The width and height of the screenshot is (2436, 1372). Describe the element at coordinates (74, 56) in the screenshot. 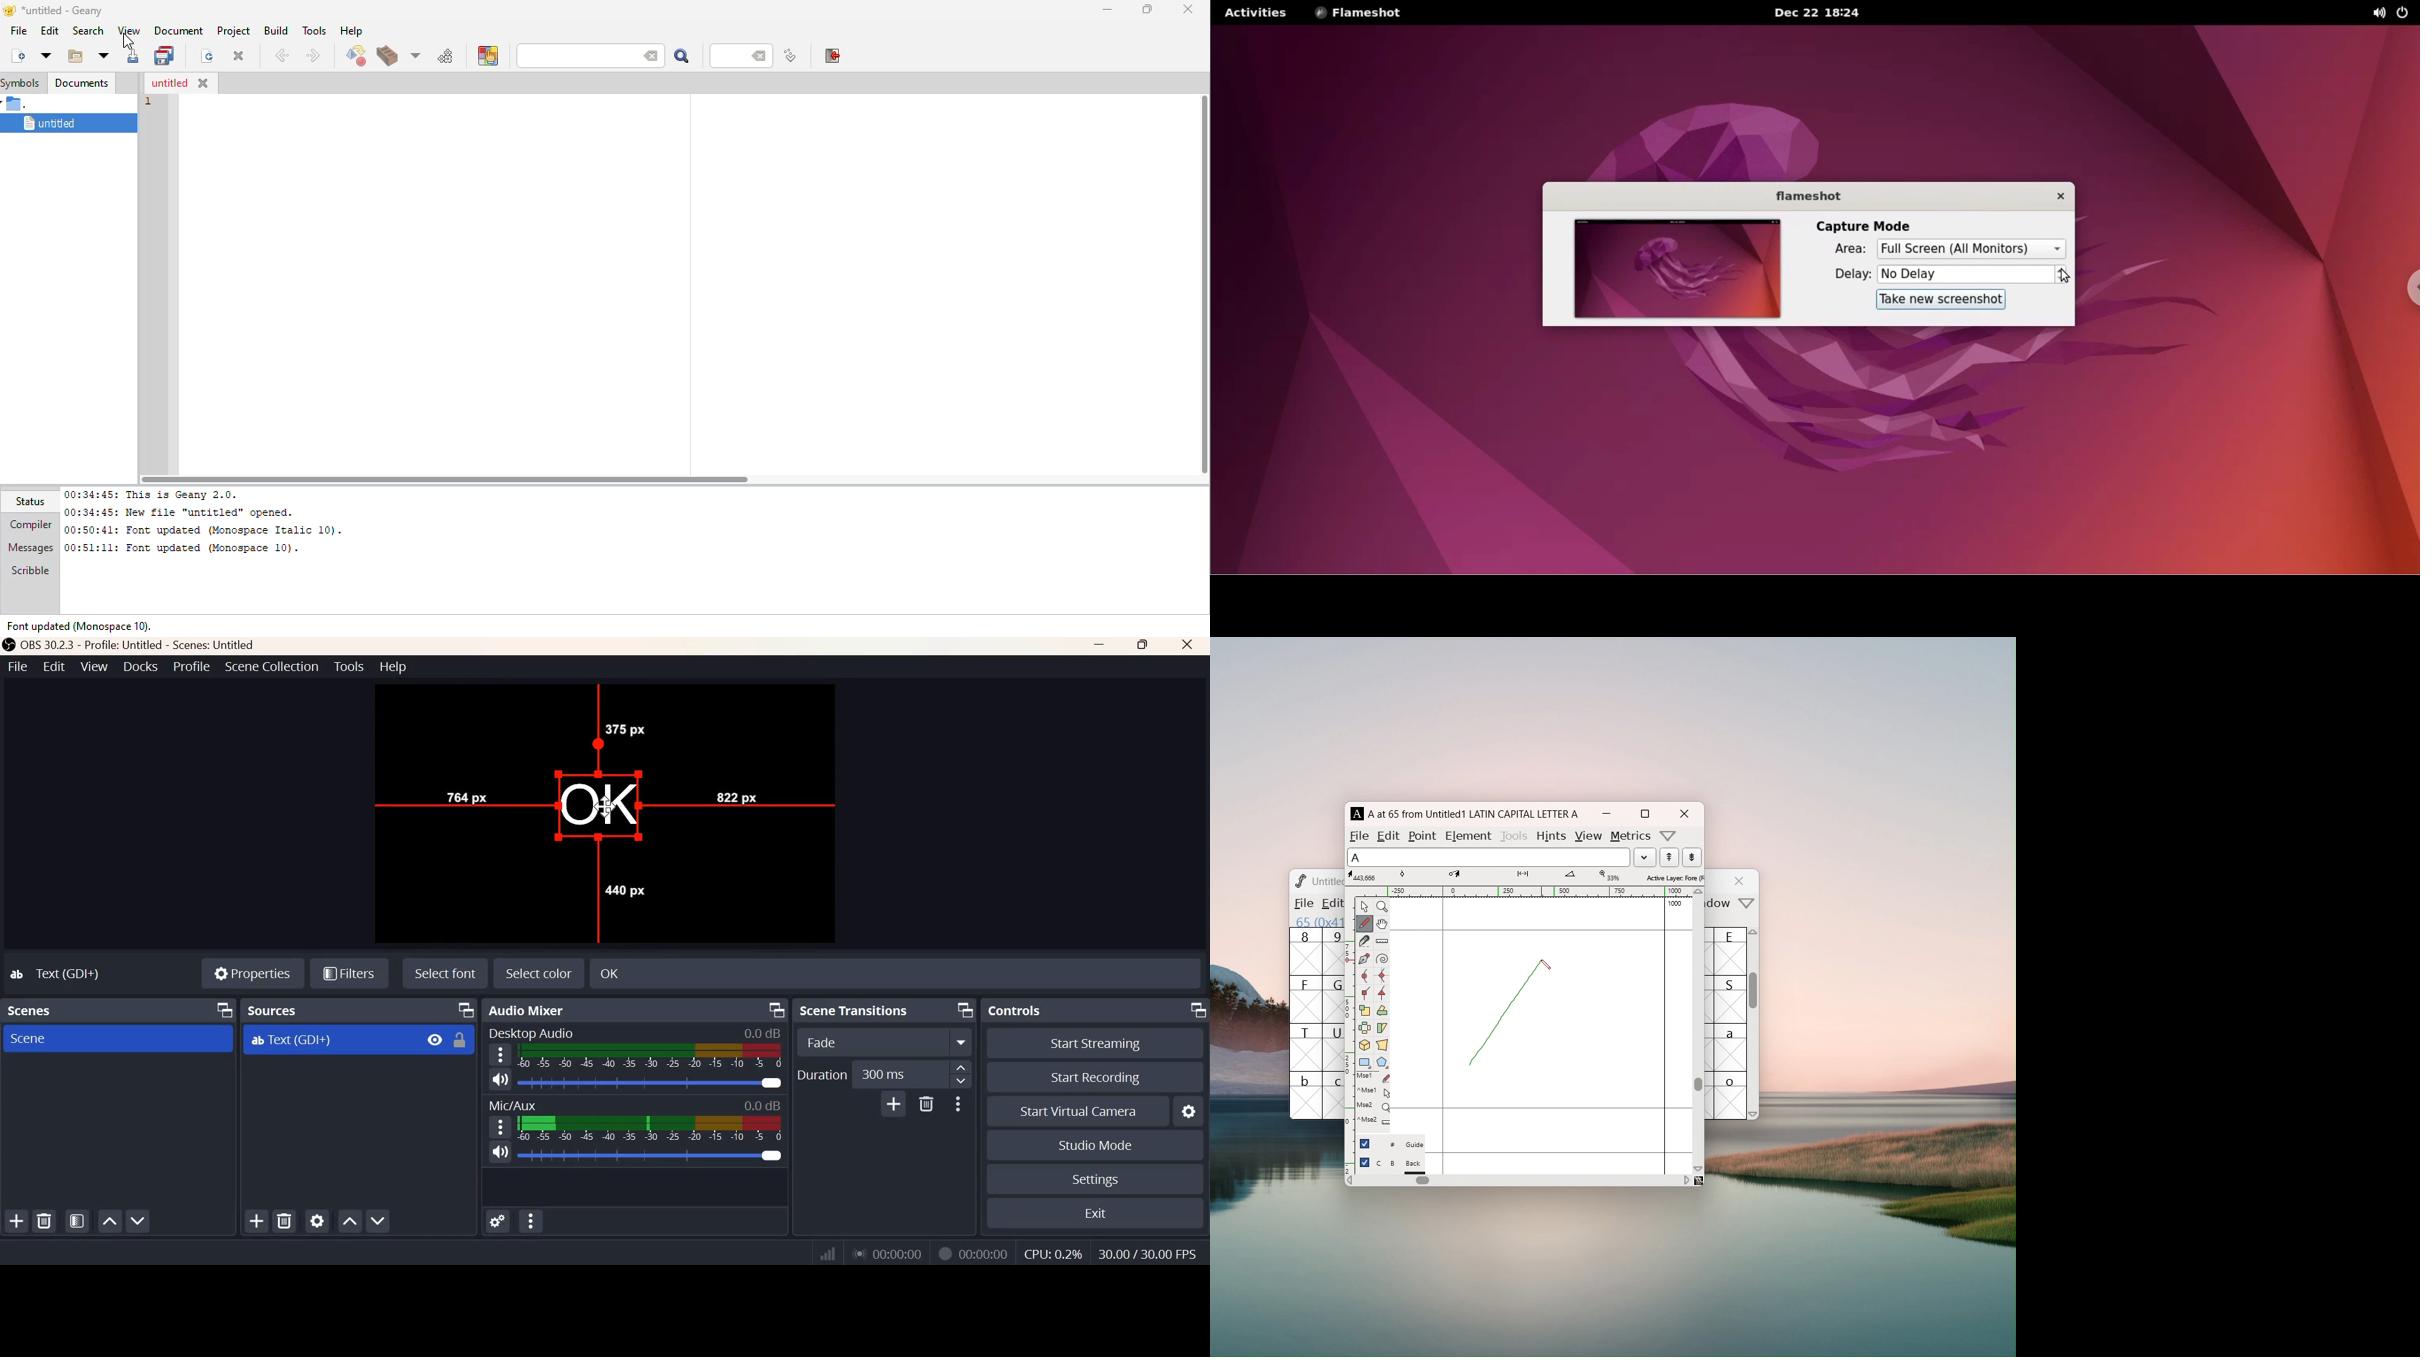

I see `open existing` at that location.